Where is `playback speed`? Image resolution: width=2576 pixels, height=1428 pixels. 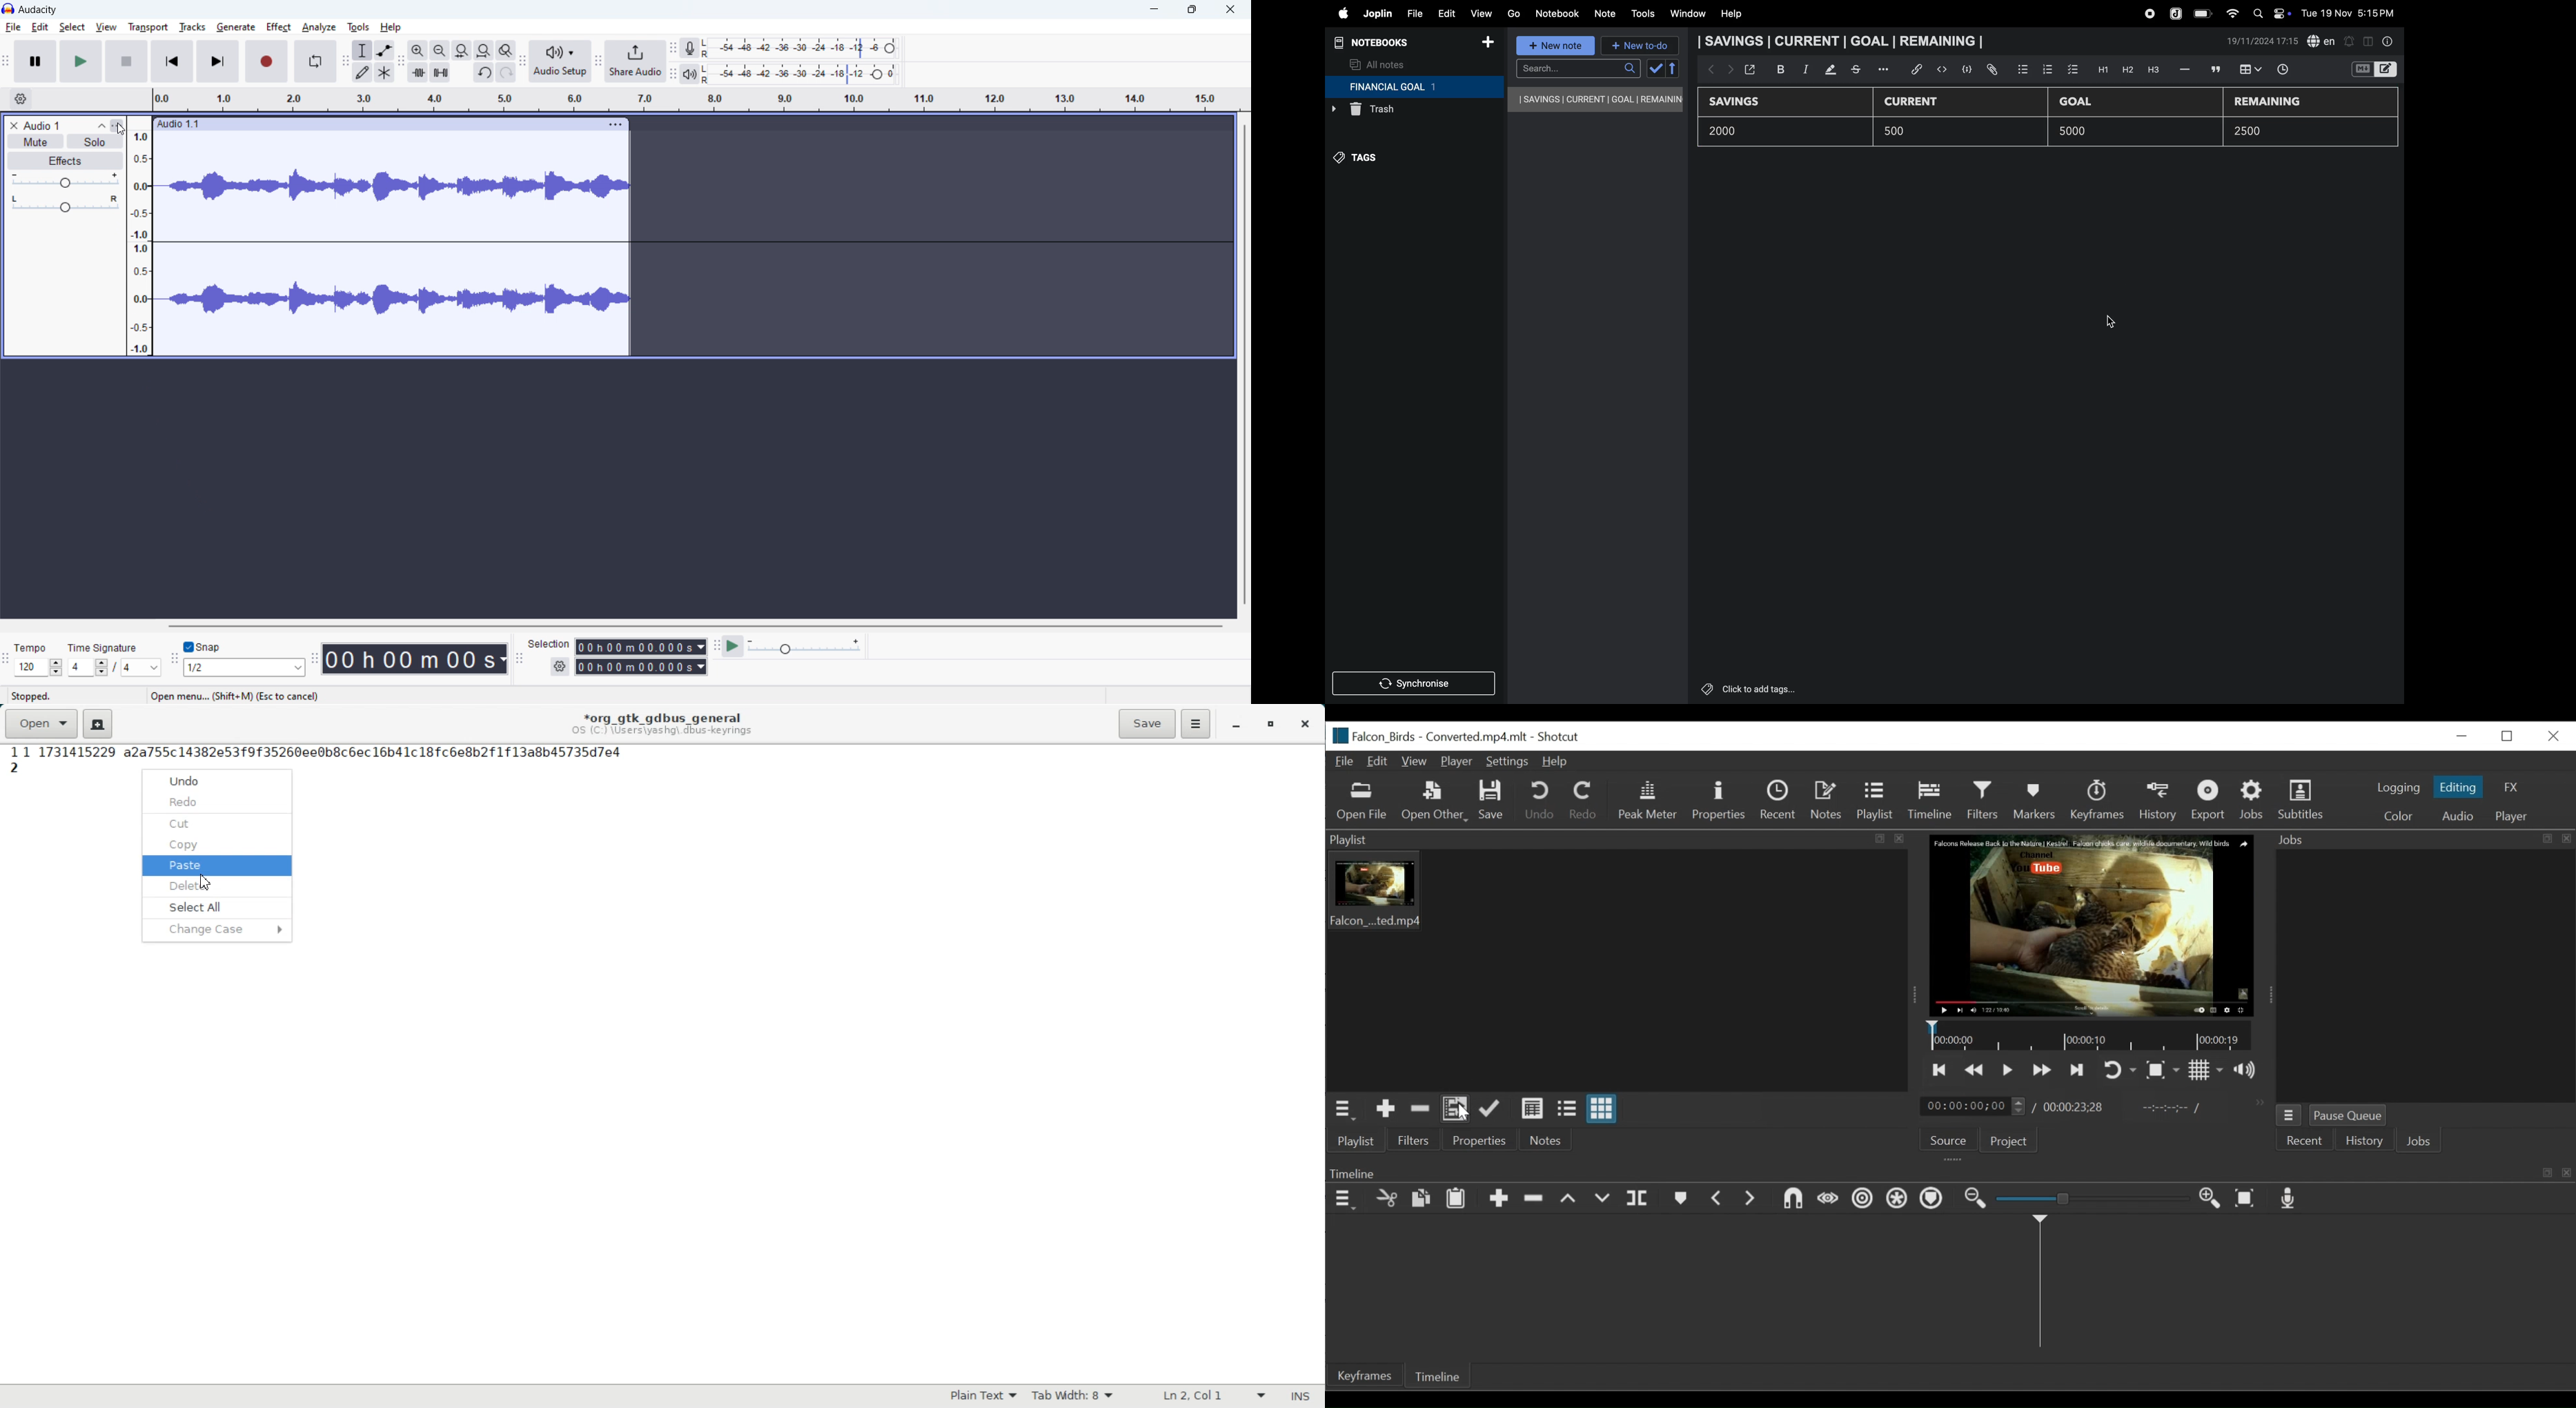 playback speed is located at coordinates (811, 647).